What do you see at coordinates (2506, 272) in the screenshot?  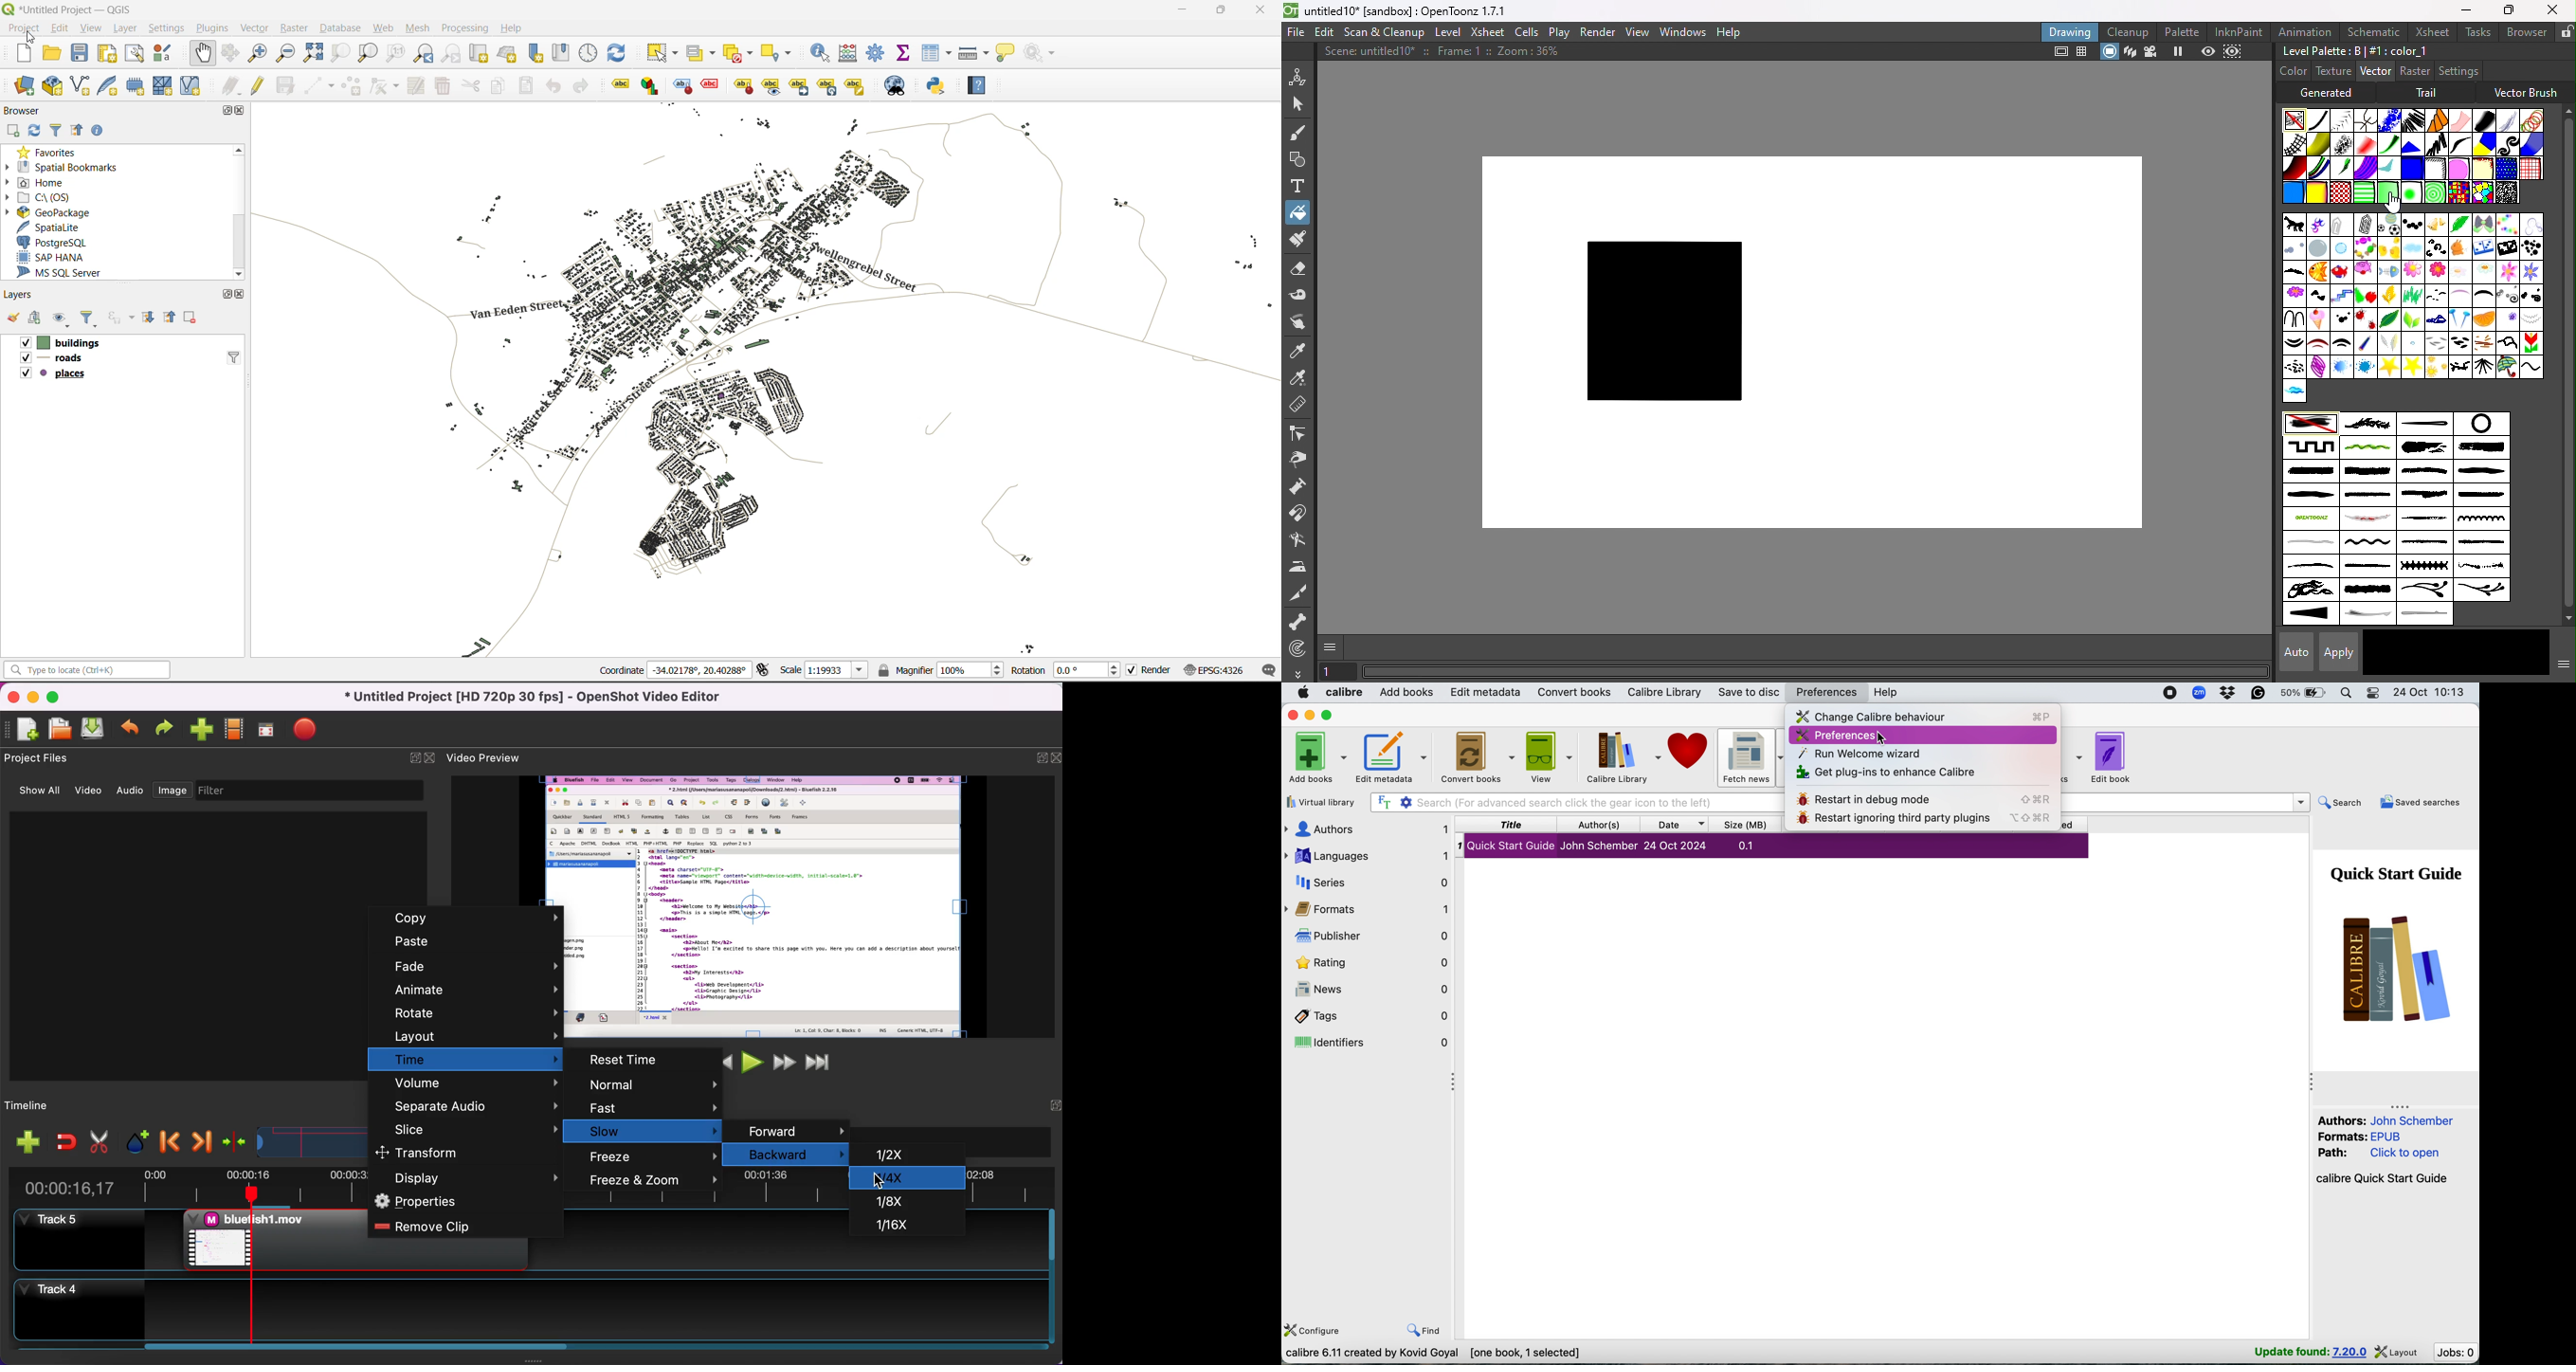 I see `flow4` at bounding box center [2506, 272].